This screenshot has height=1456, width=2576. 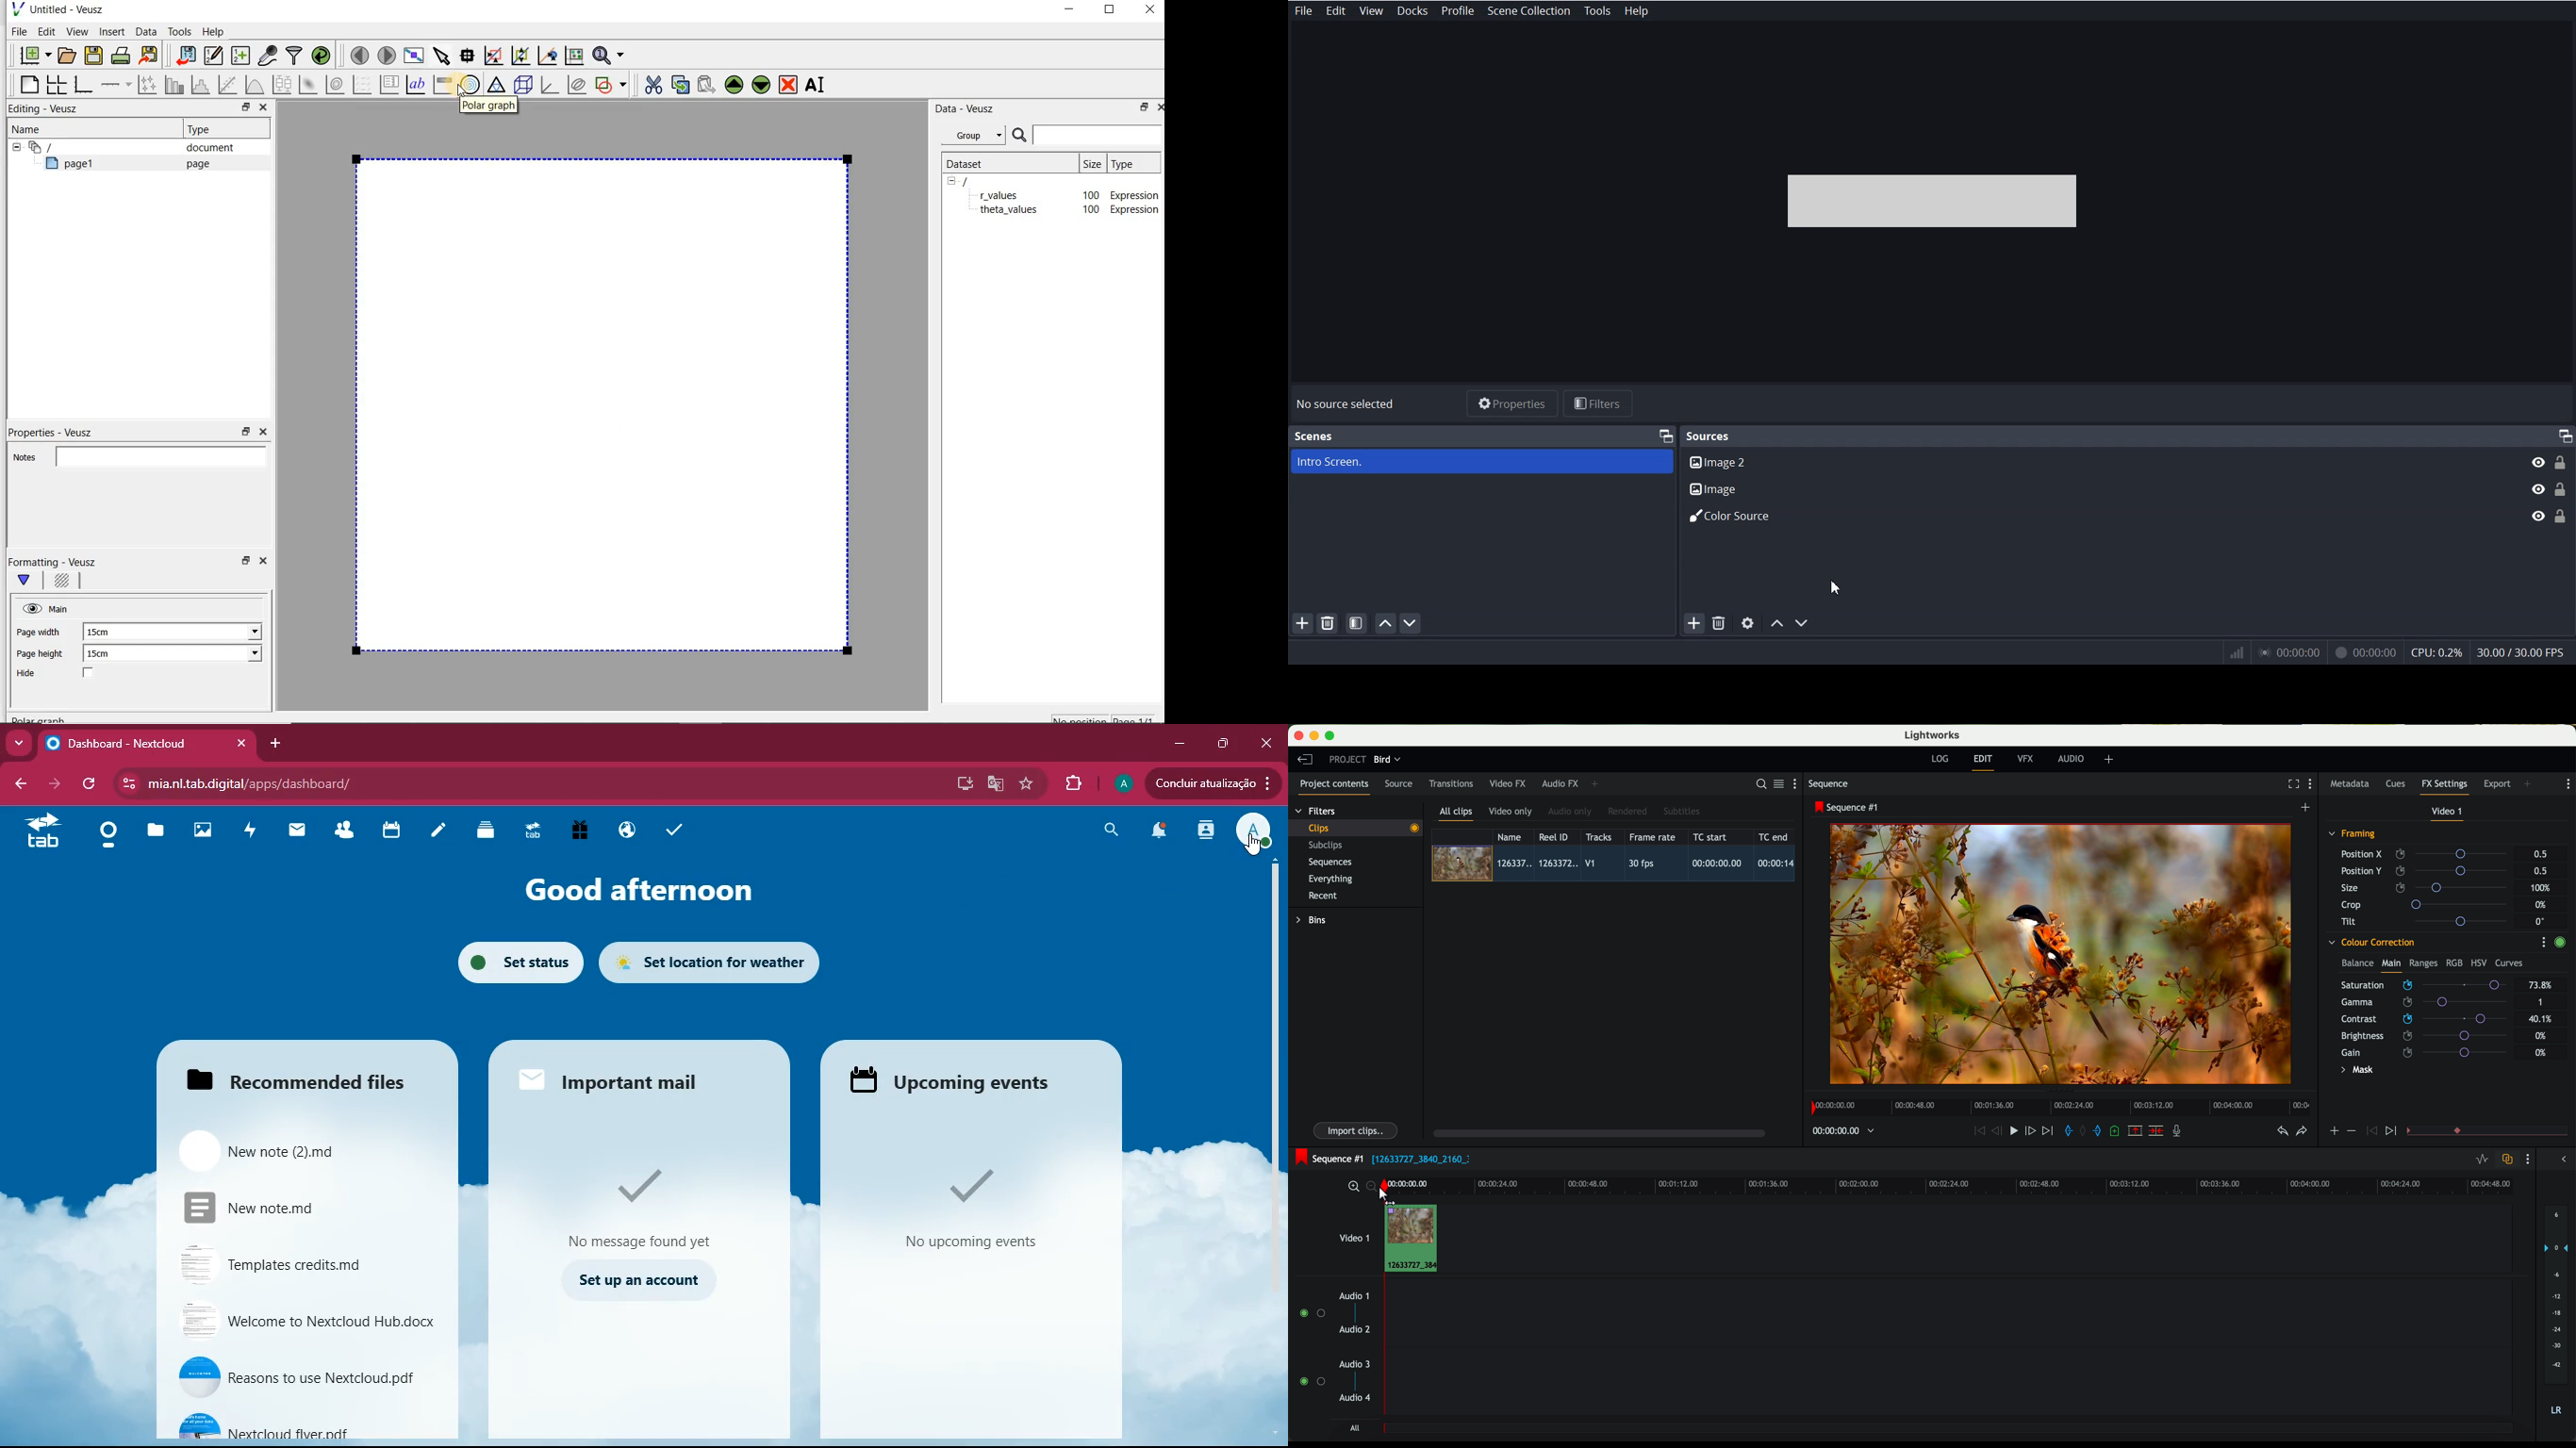 I want to click on add tab, so click(x=275, y=743).